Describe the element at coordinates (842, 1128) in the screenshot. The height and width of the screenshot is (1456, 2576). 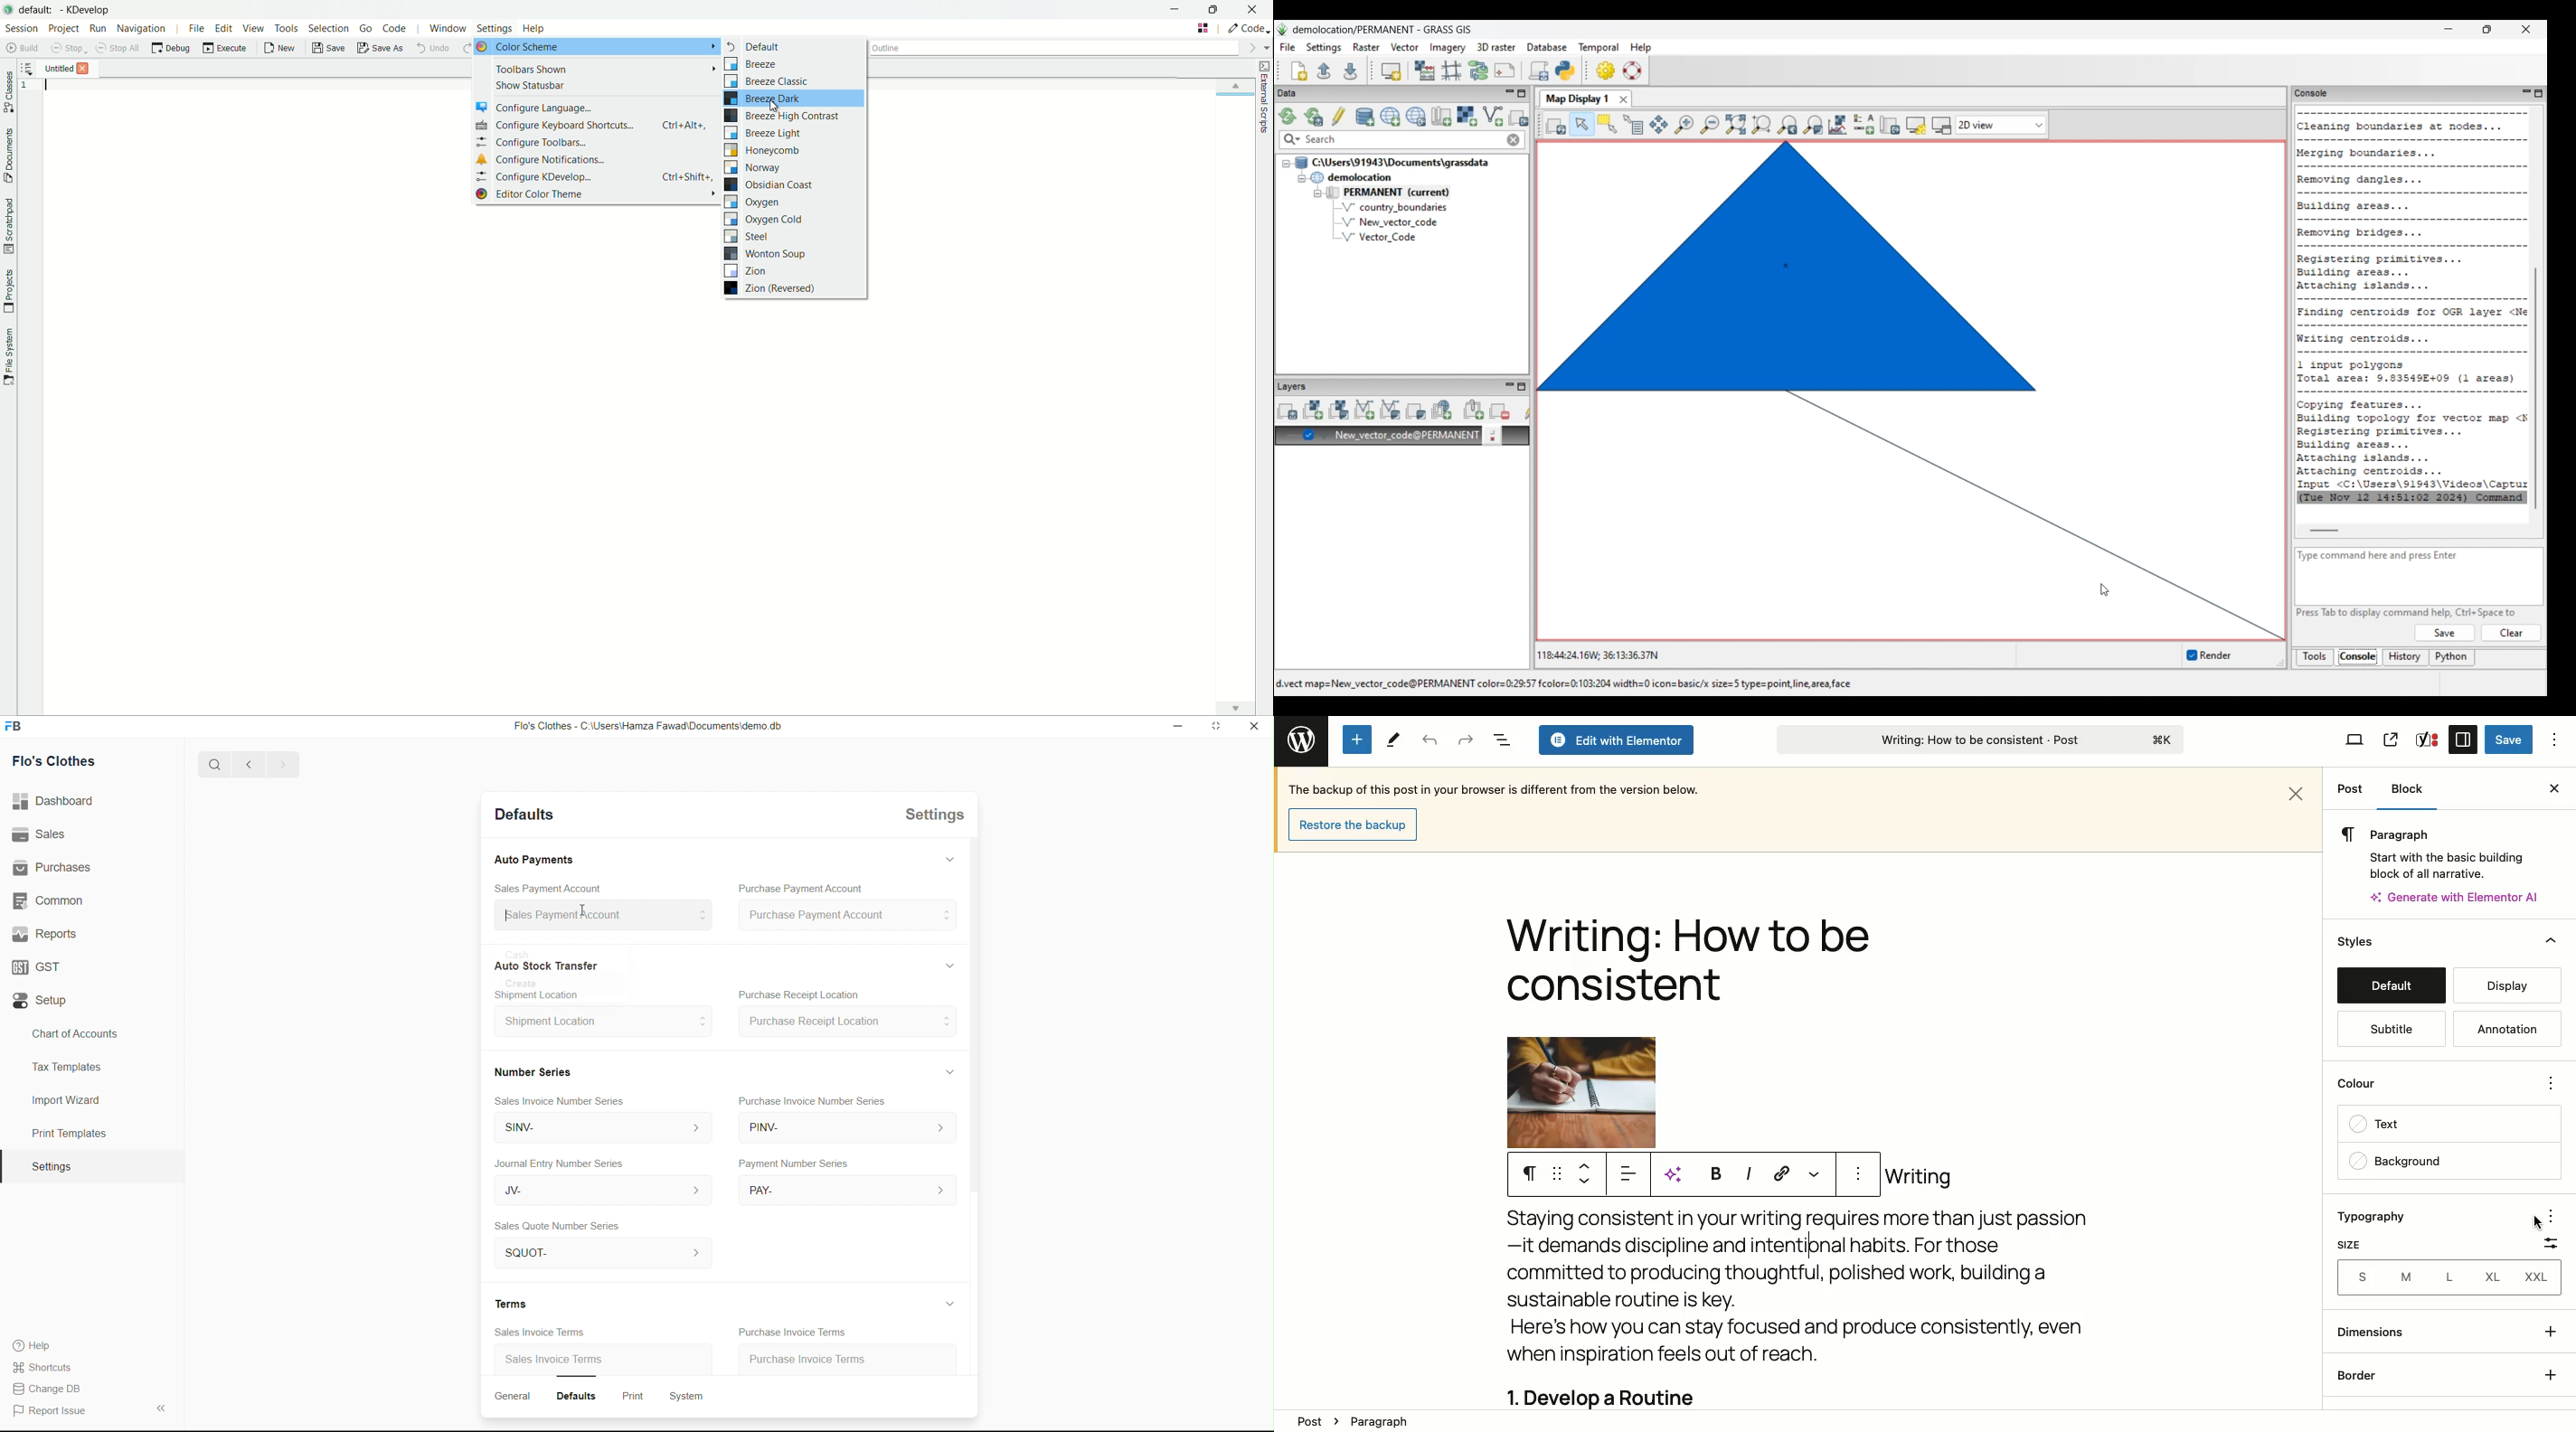
I see `PINV-` at that location.